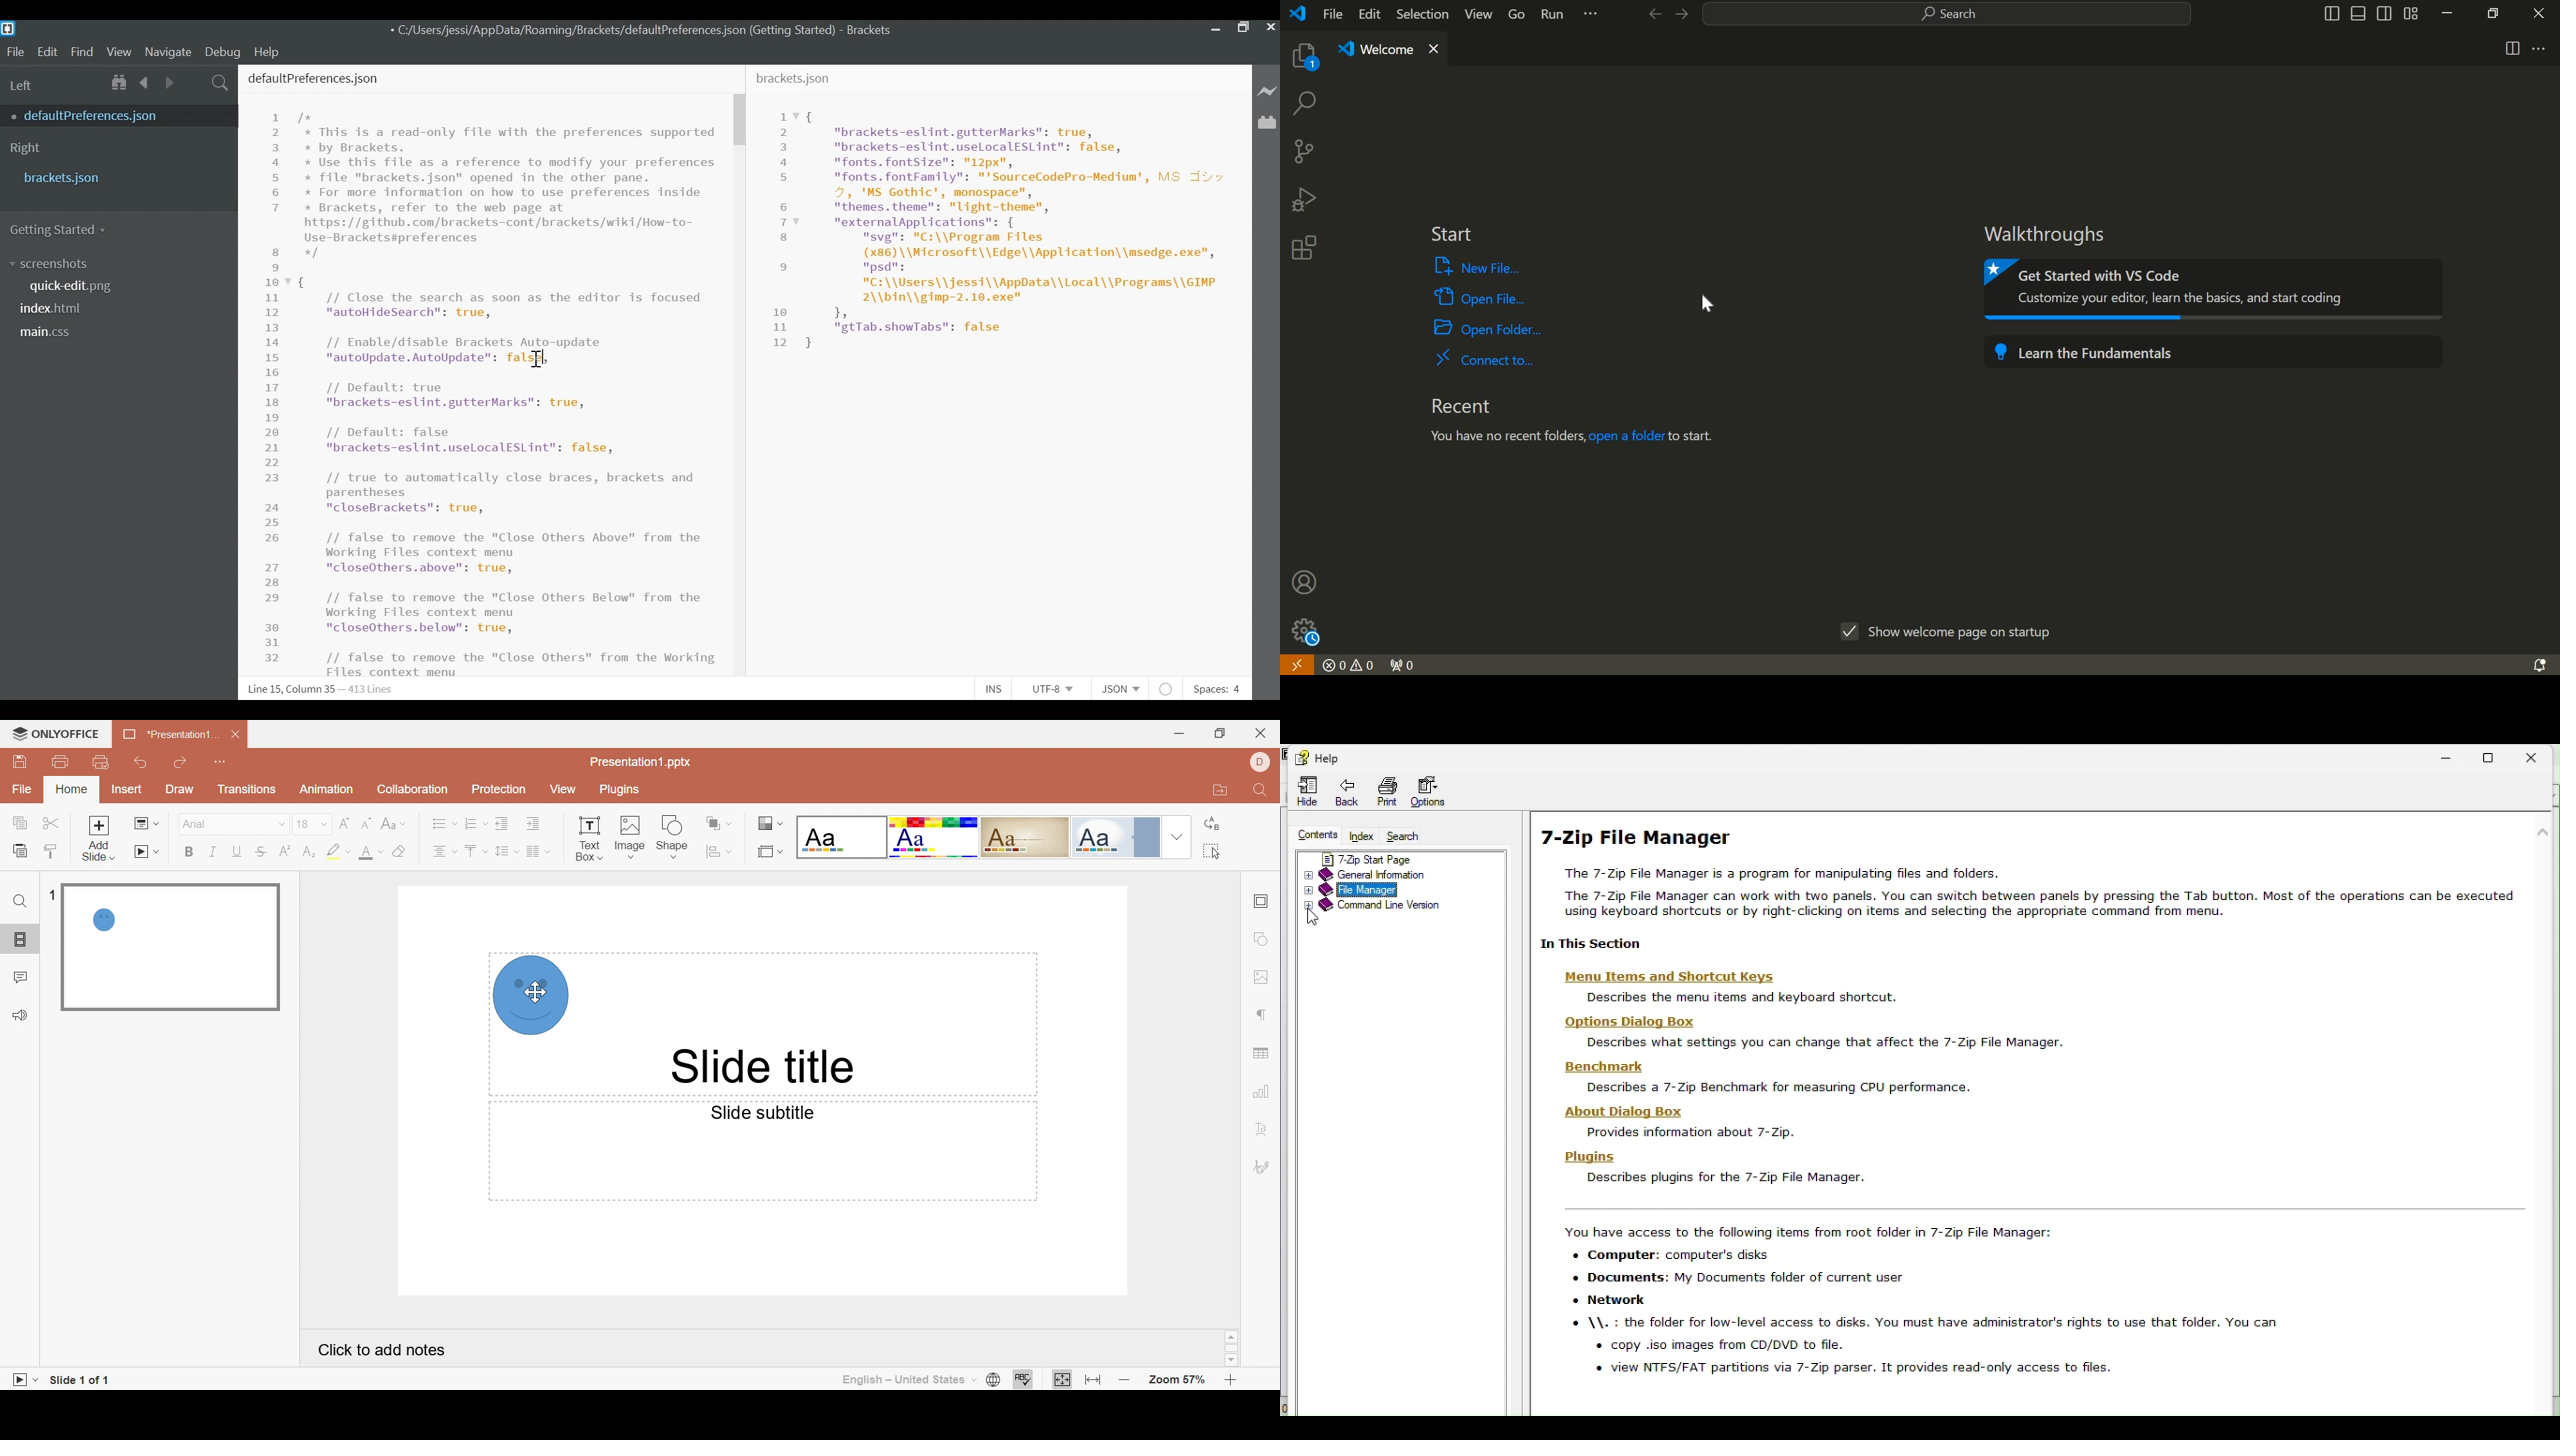  Describe the element at coordinates (538, 851) in the screenshot. I see `Insert columns` at that location.